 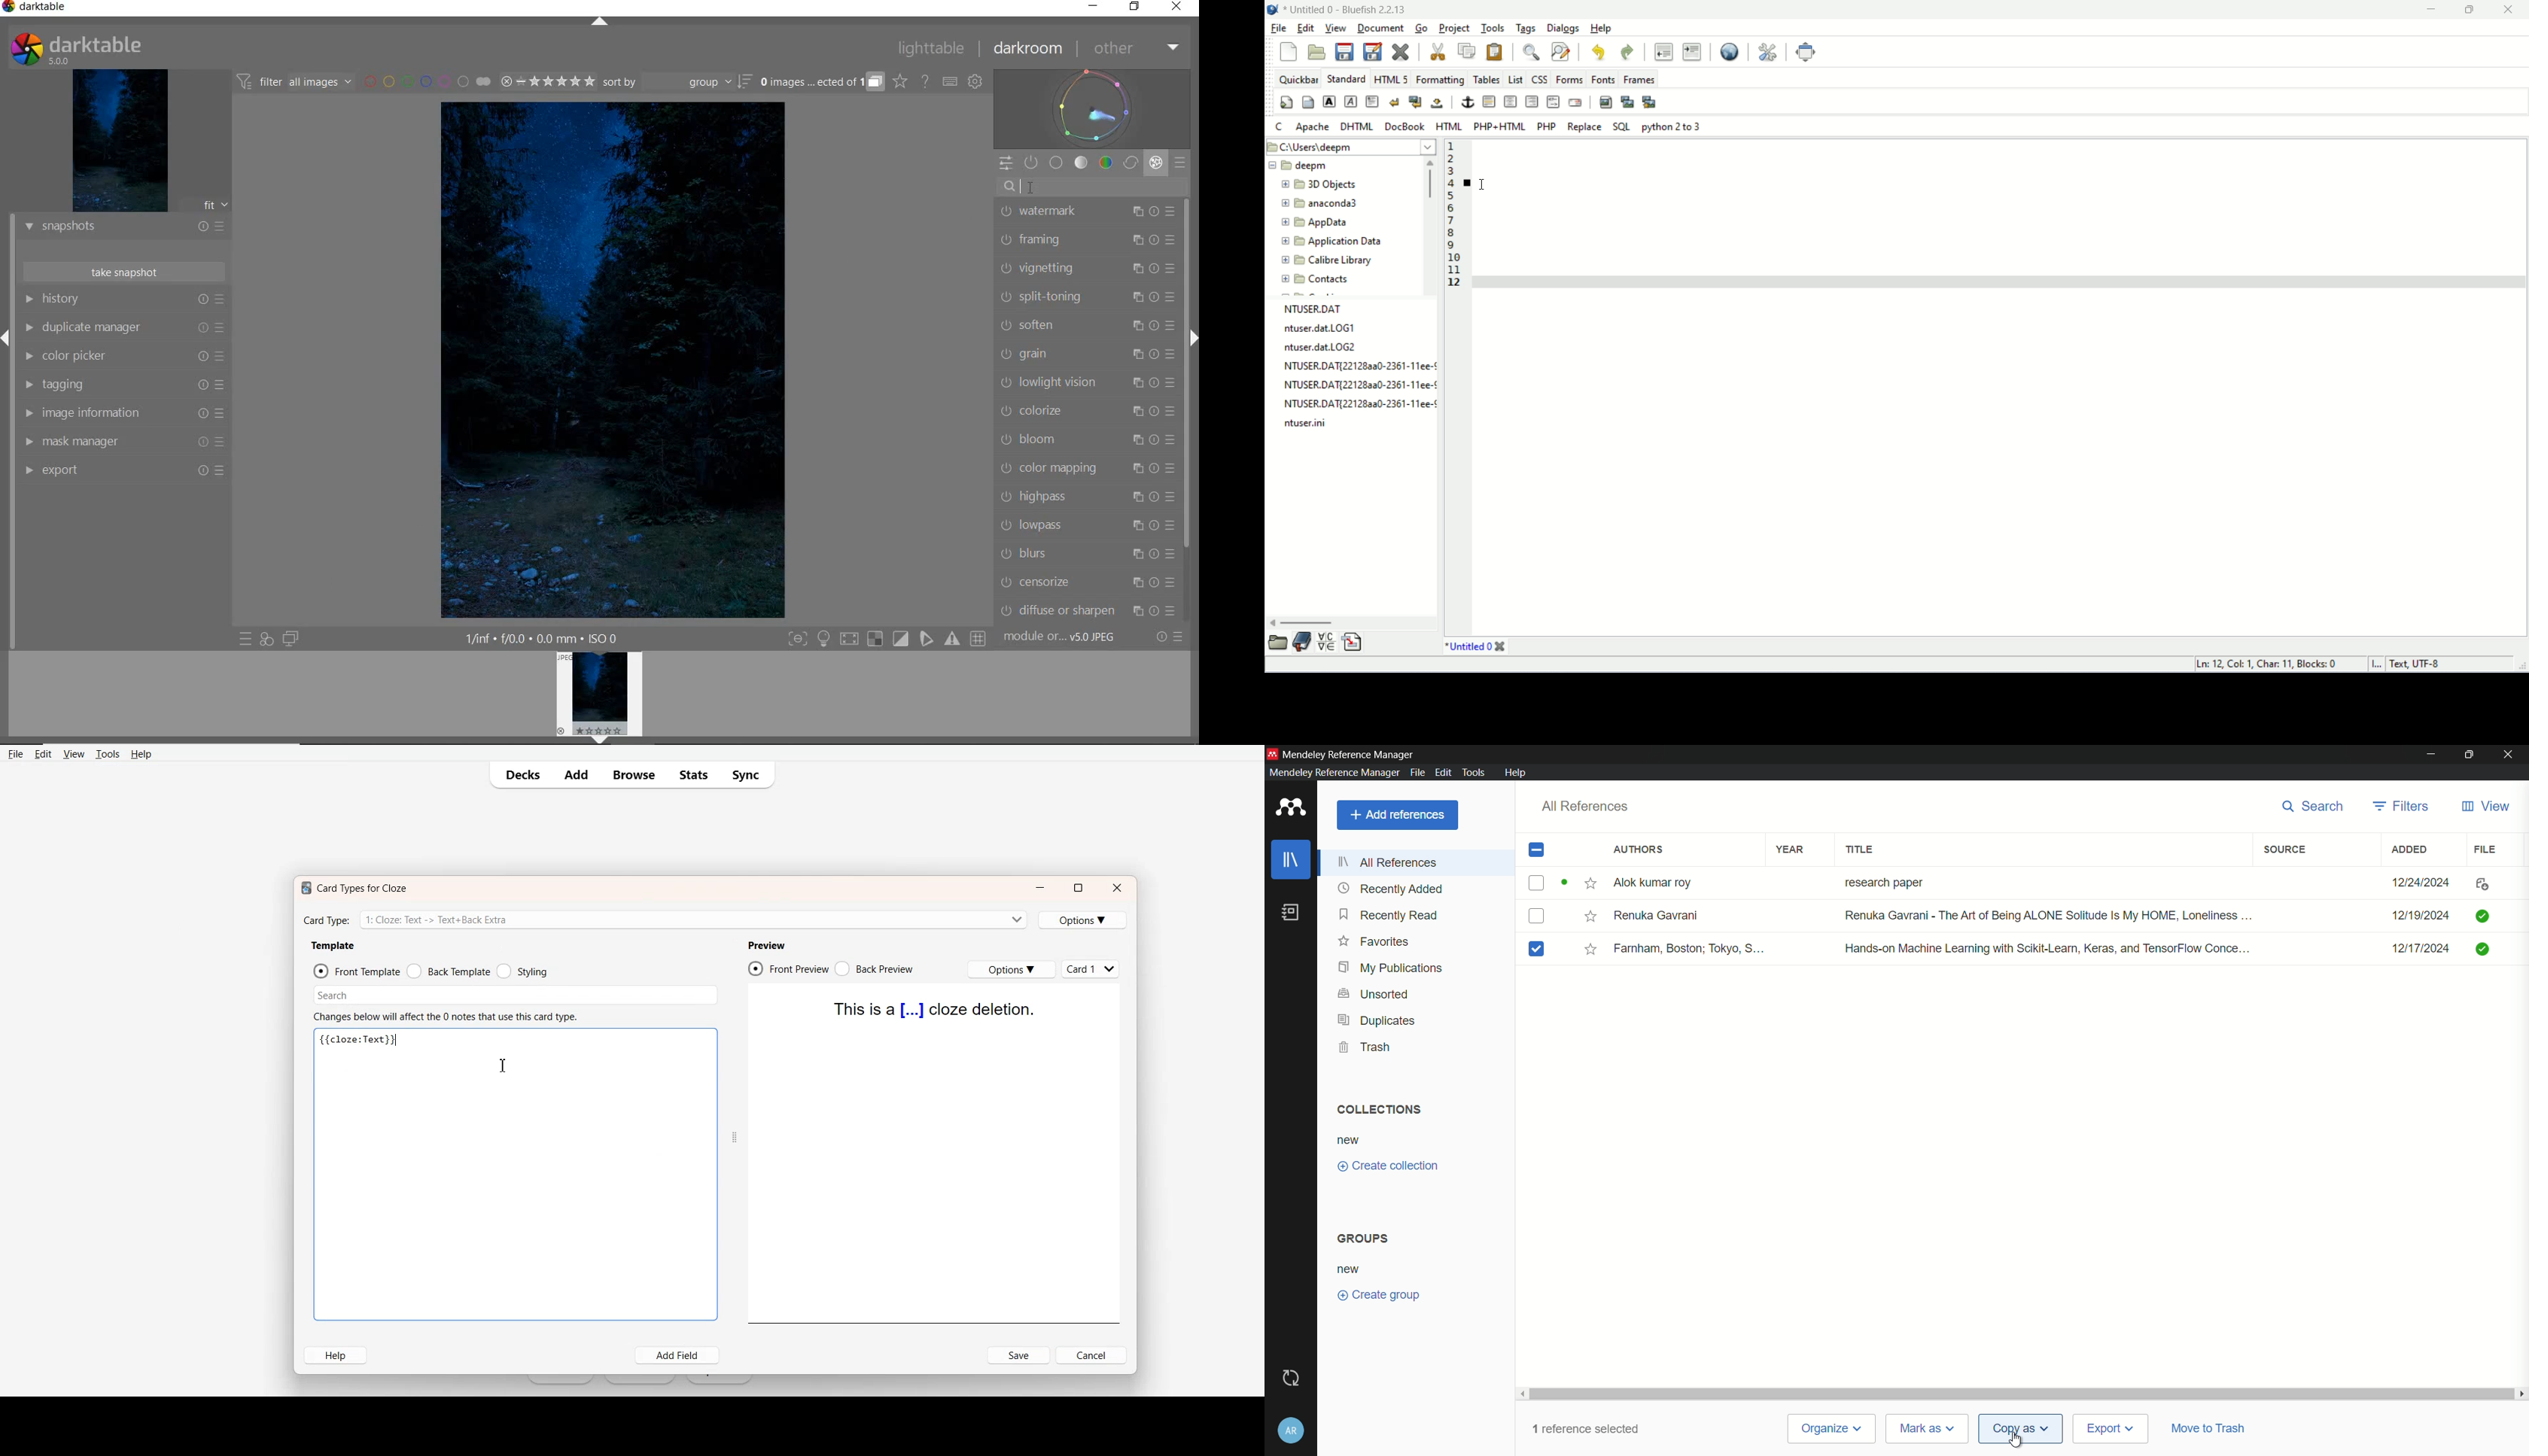 I want to click on IMAGE INFORMATION, so click(x=121, y=414).